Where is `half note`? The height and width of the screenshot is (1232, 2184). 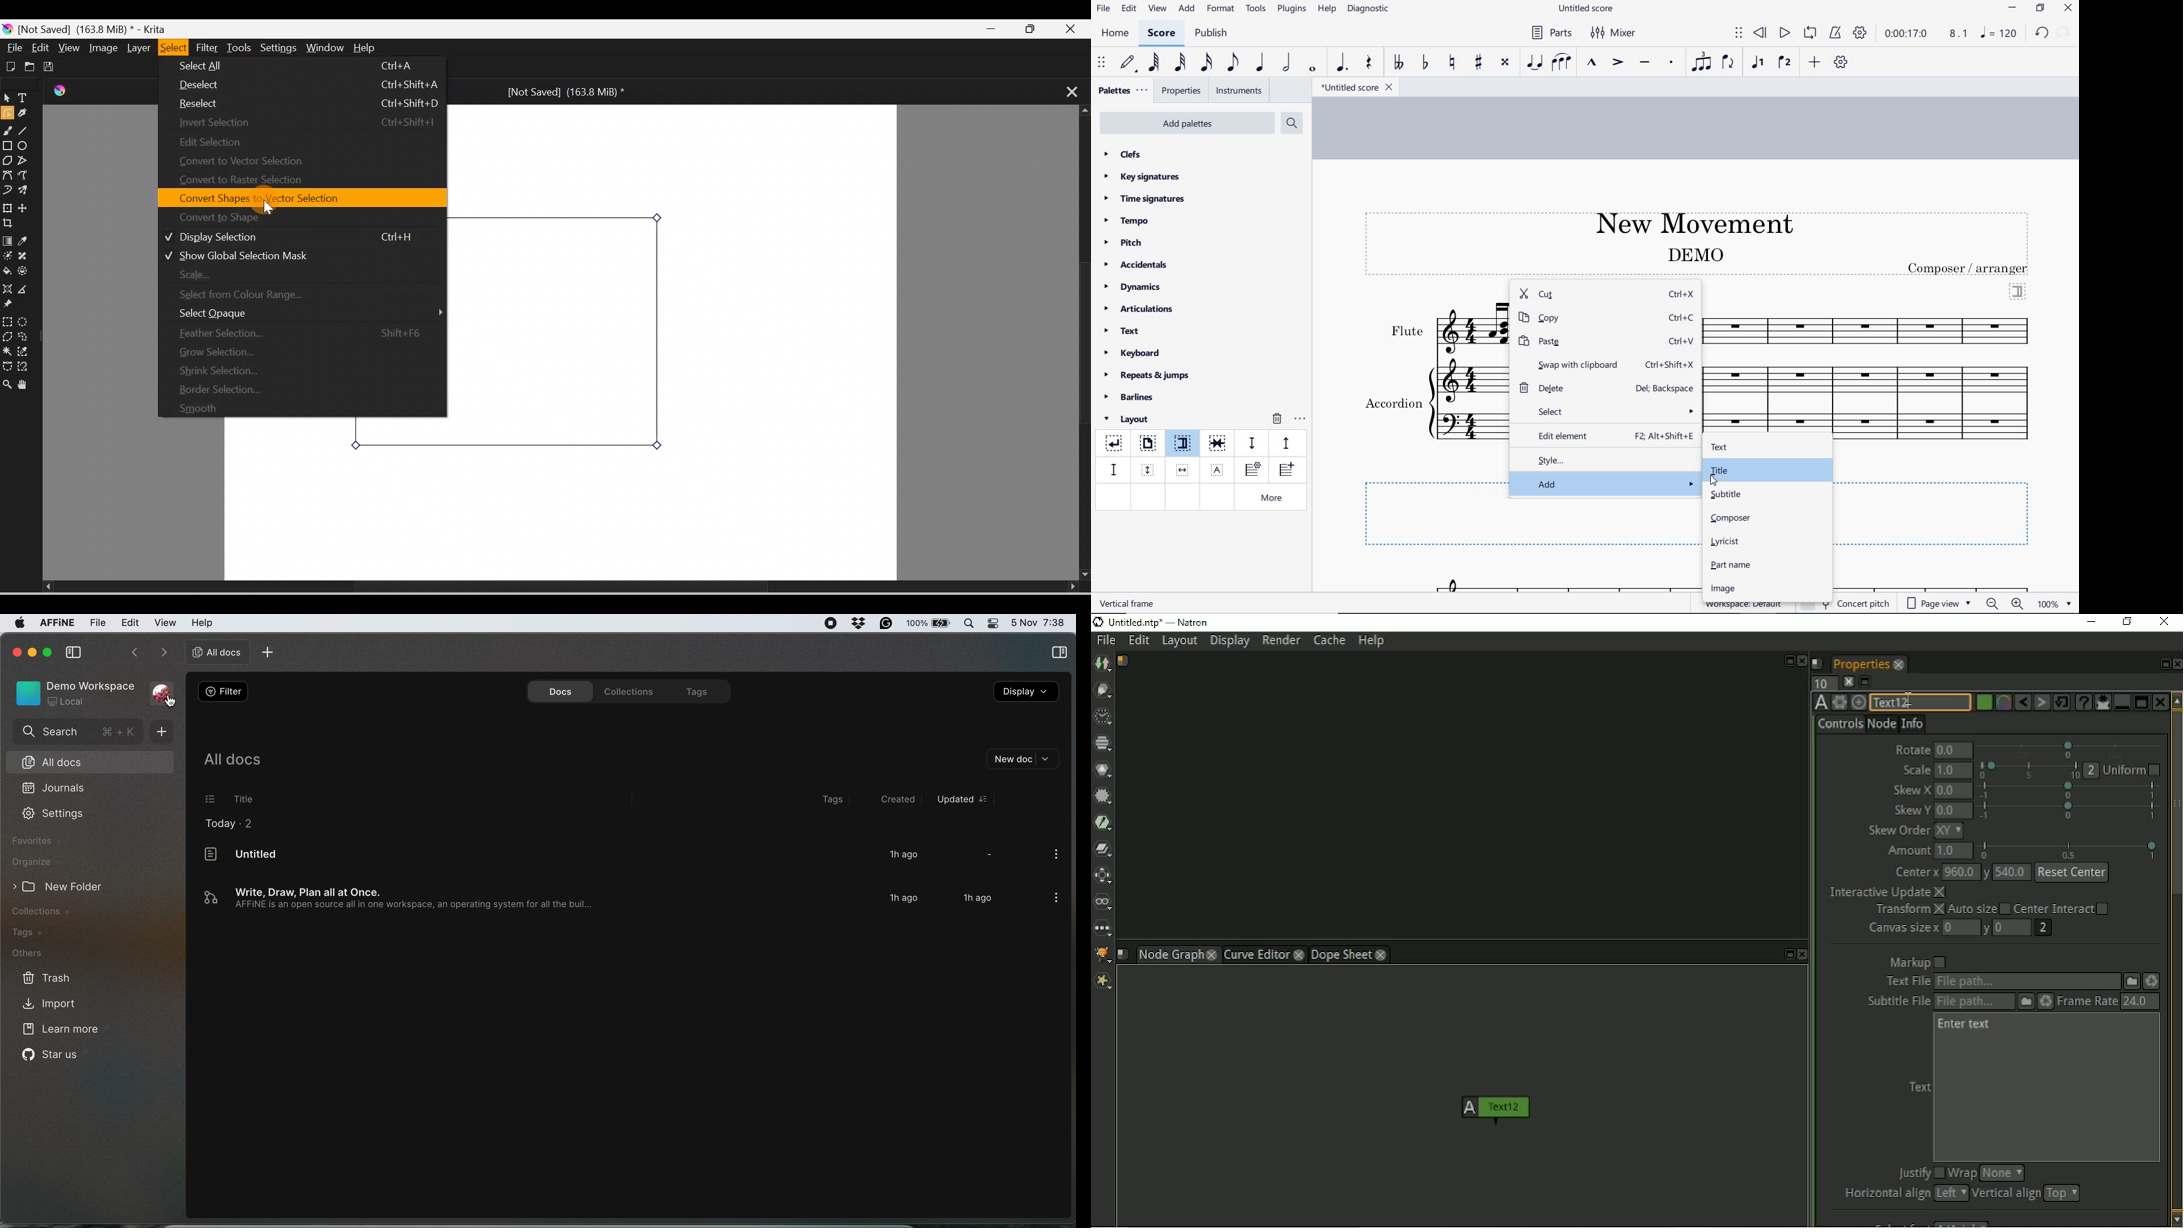
half note is located at coordinates (1286, 63).